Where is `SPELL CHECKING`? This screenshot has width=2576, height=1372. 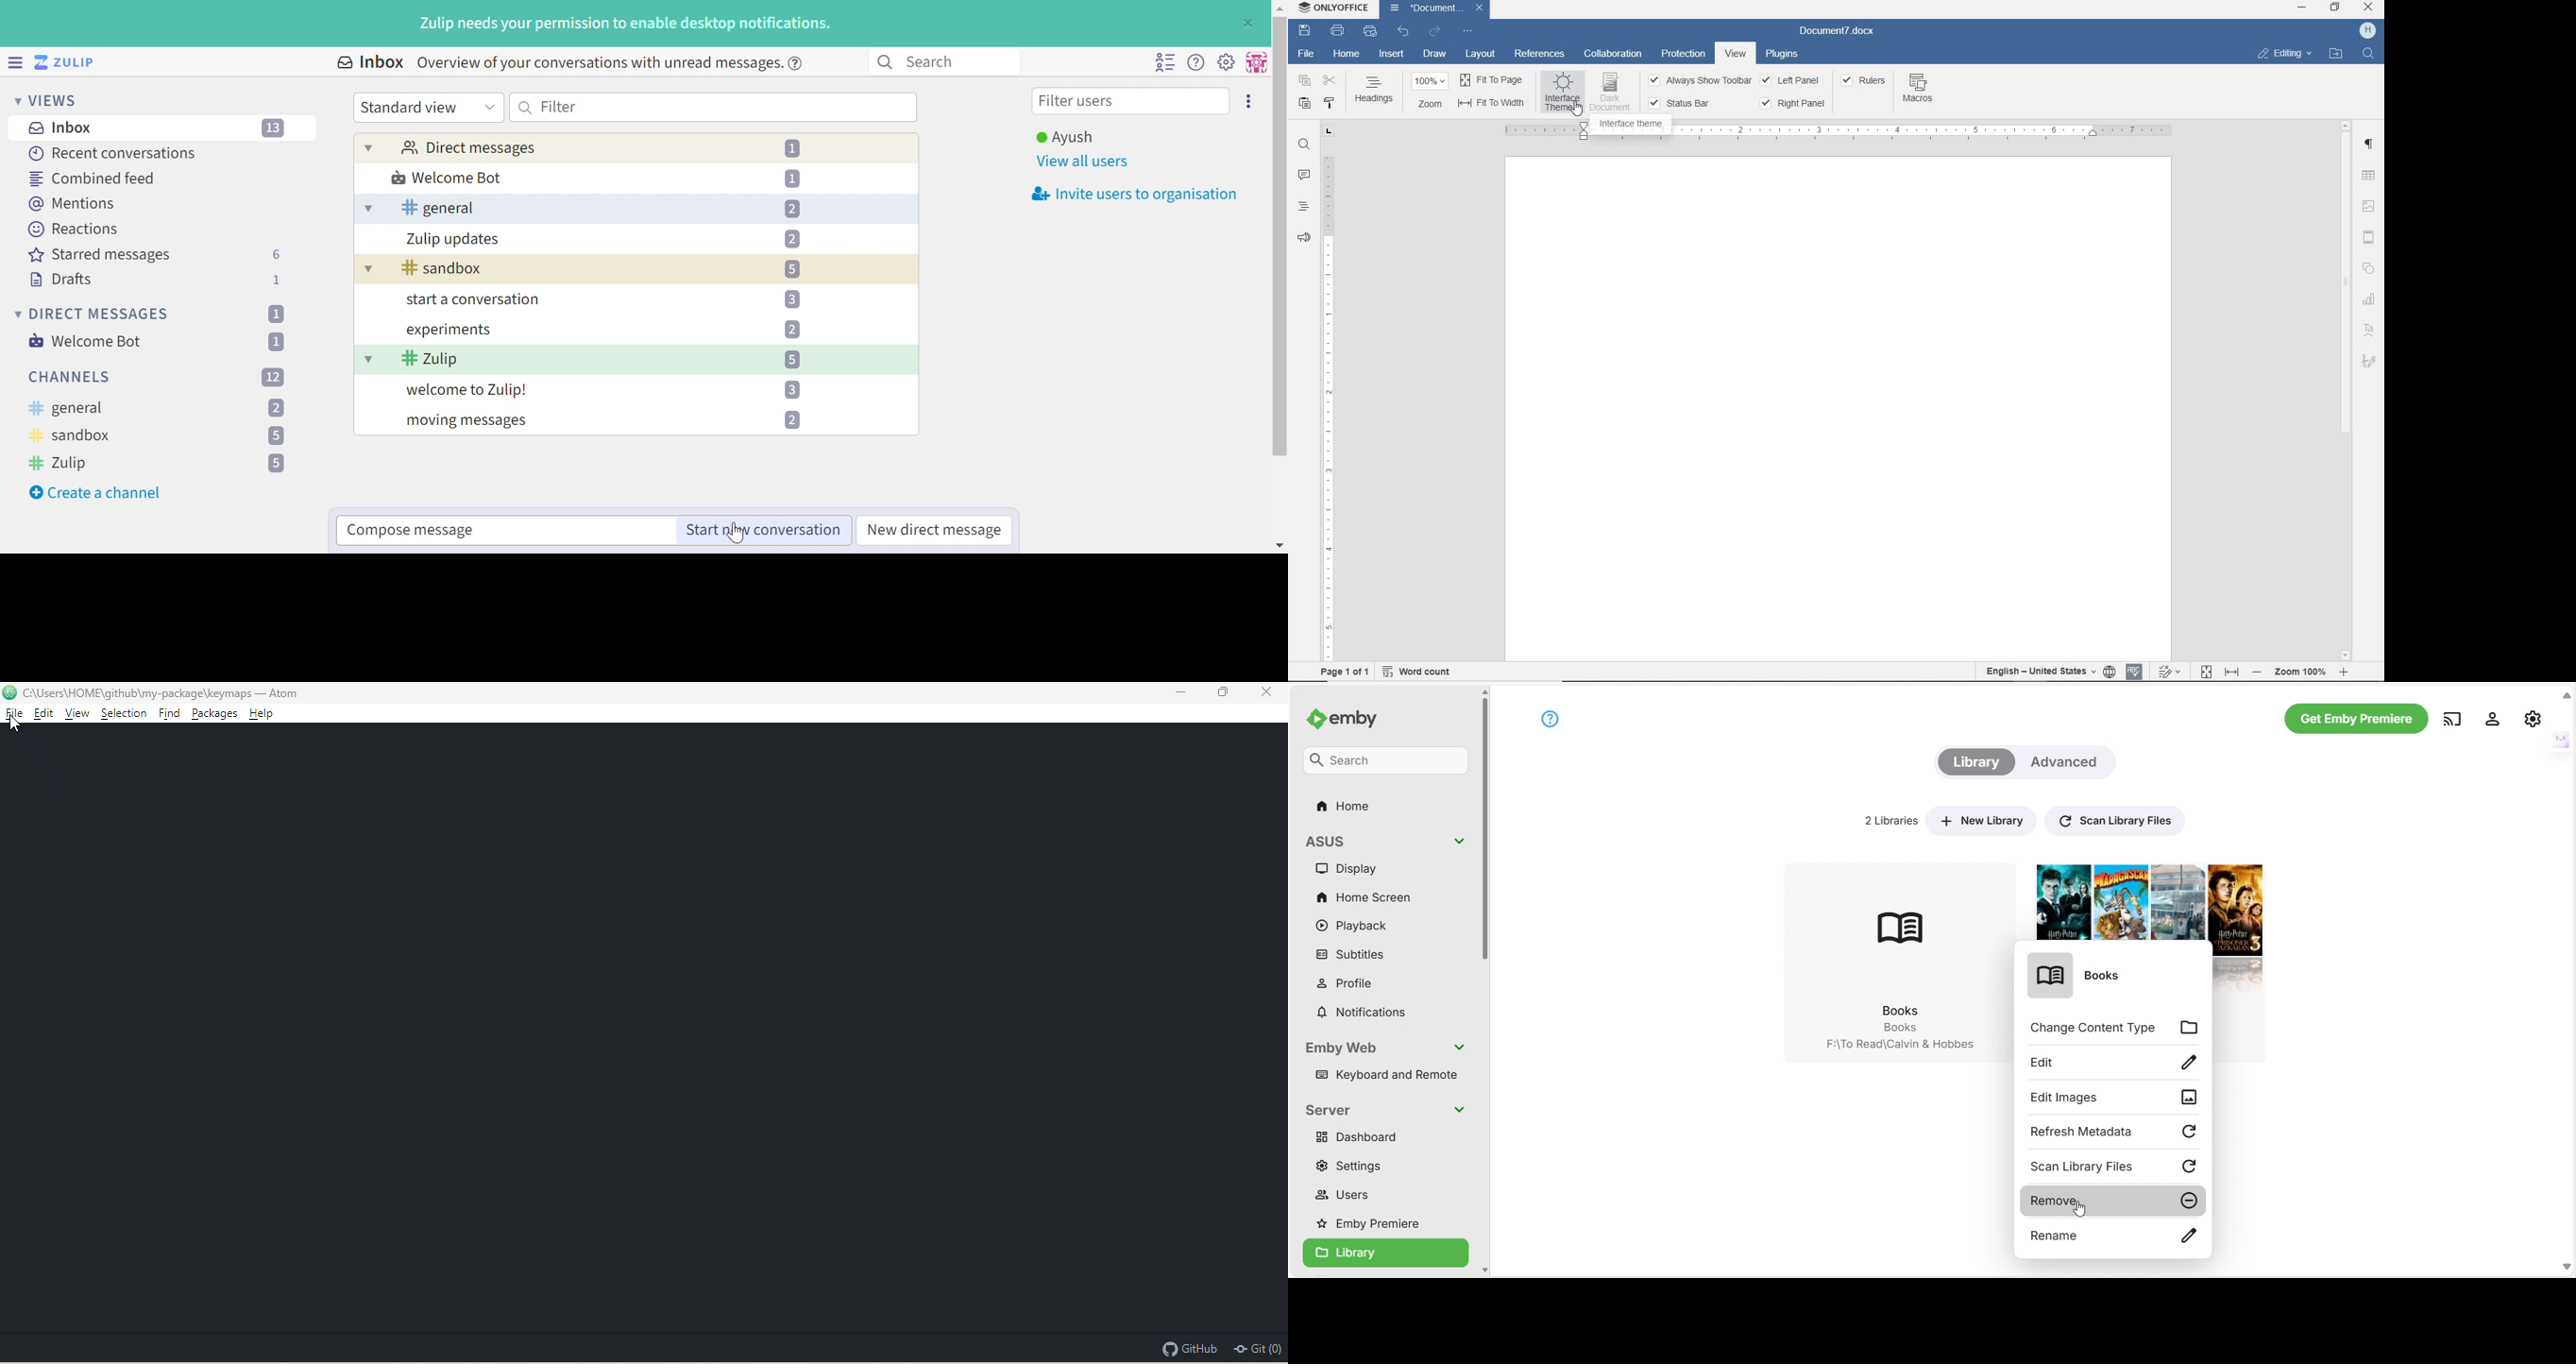 SPELL CHECKING is located at coordinates (2136, 671).